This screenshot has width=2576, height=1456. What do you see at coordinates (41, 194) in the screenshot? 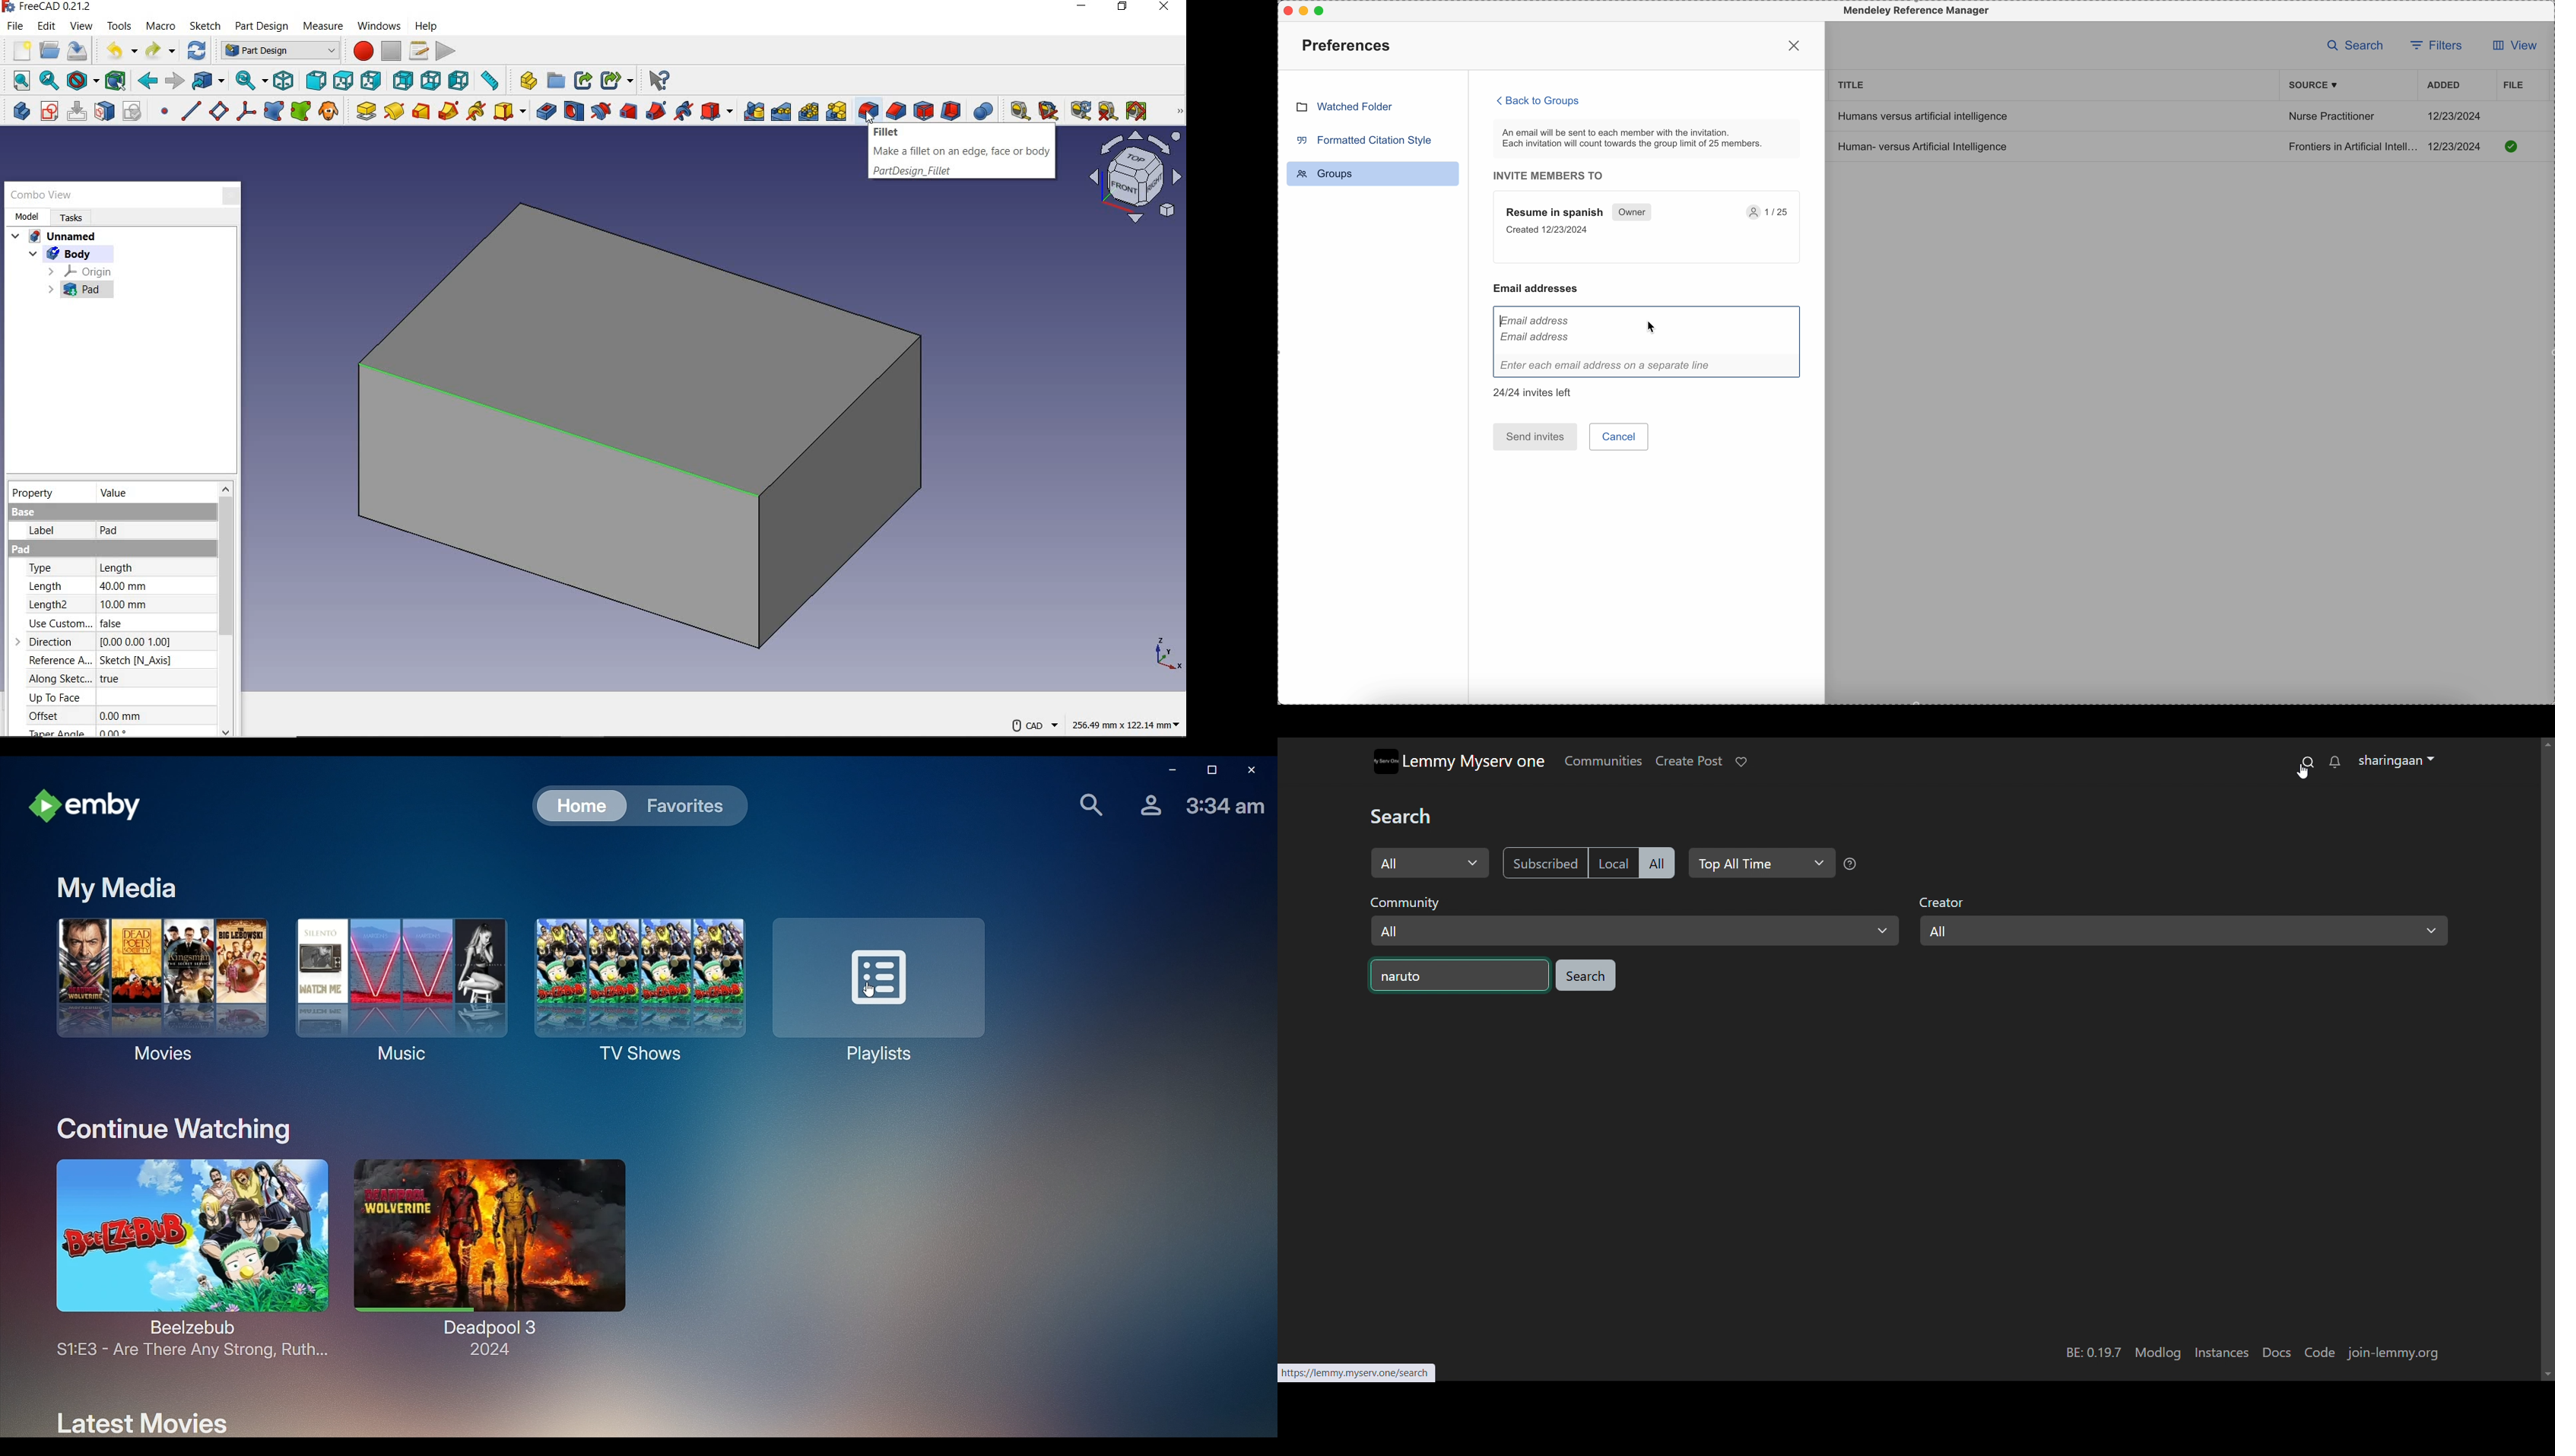
I see `combo view` at bounding box center [41, 194].